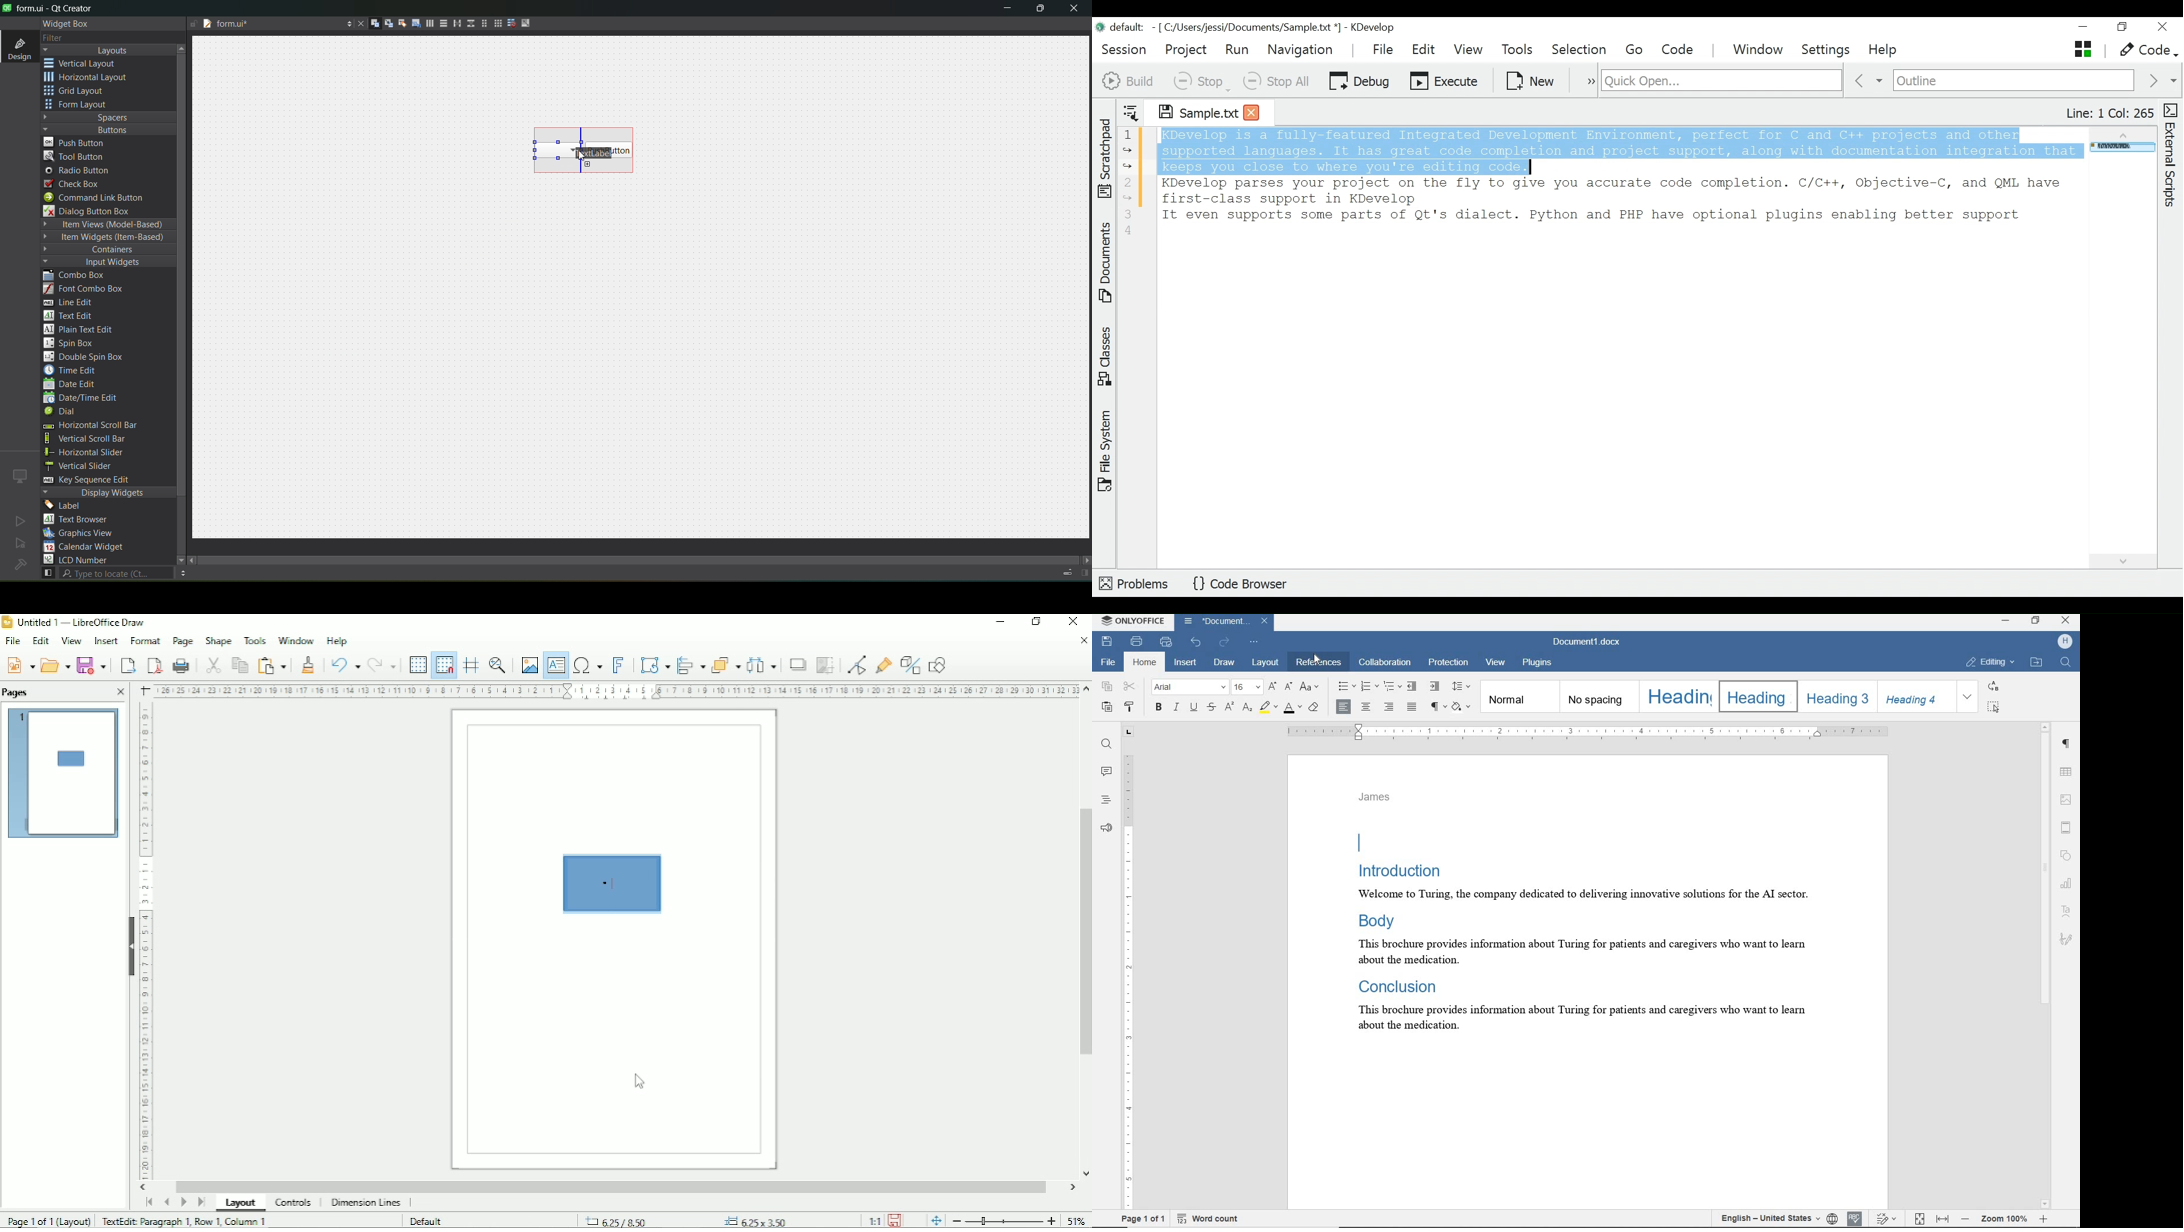 The width and height of the screenshot is (2184, 1232). What do you see at coordinates (1128, 965) in the screenshot?
I see `ruler` at bounding box center [1128, 965].